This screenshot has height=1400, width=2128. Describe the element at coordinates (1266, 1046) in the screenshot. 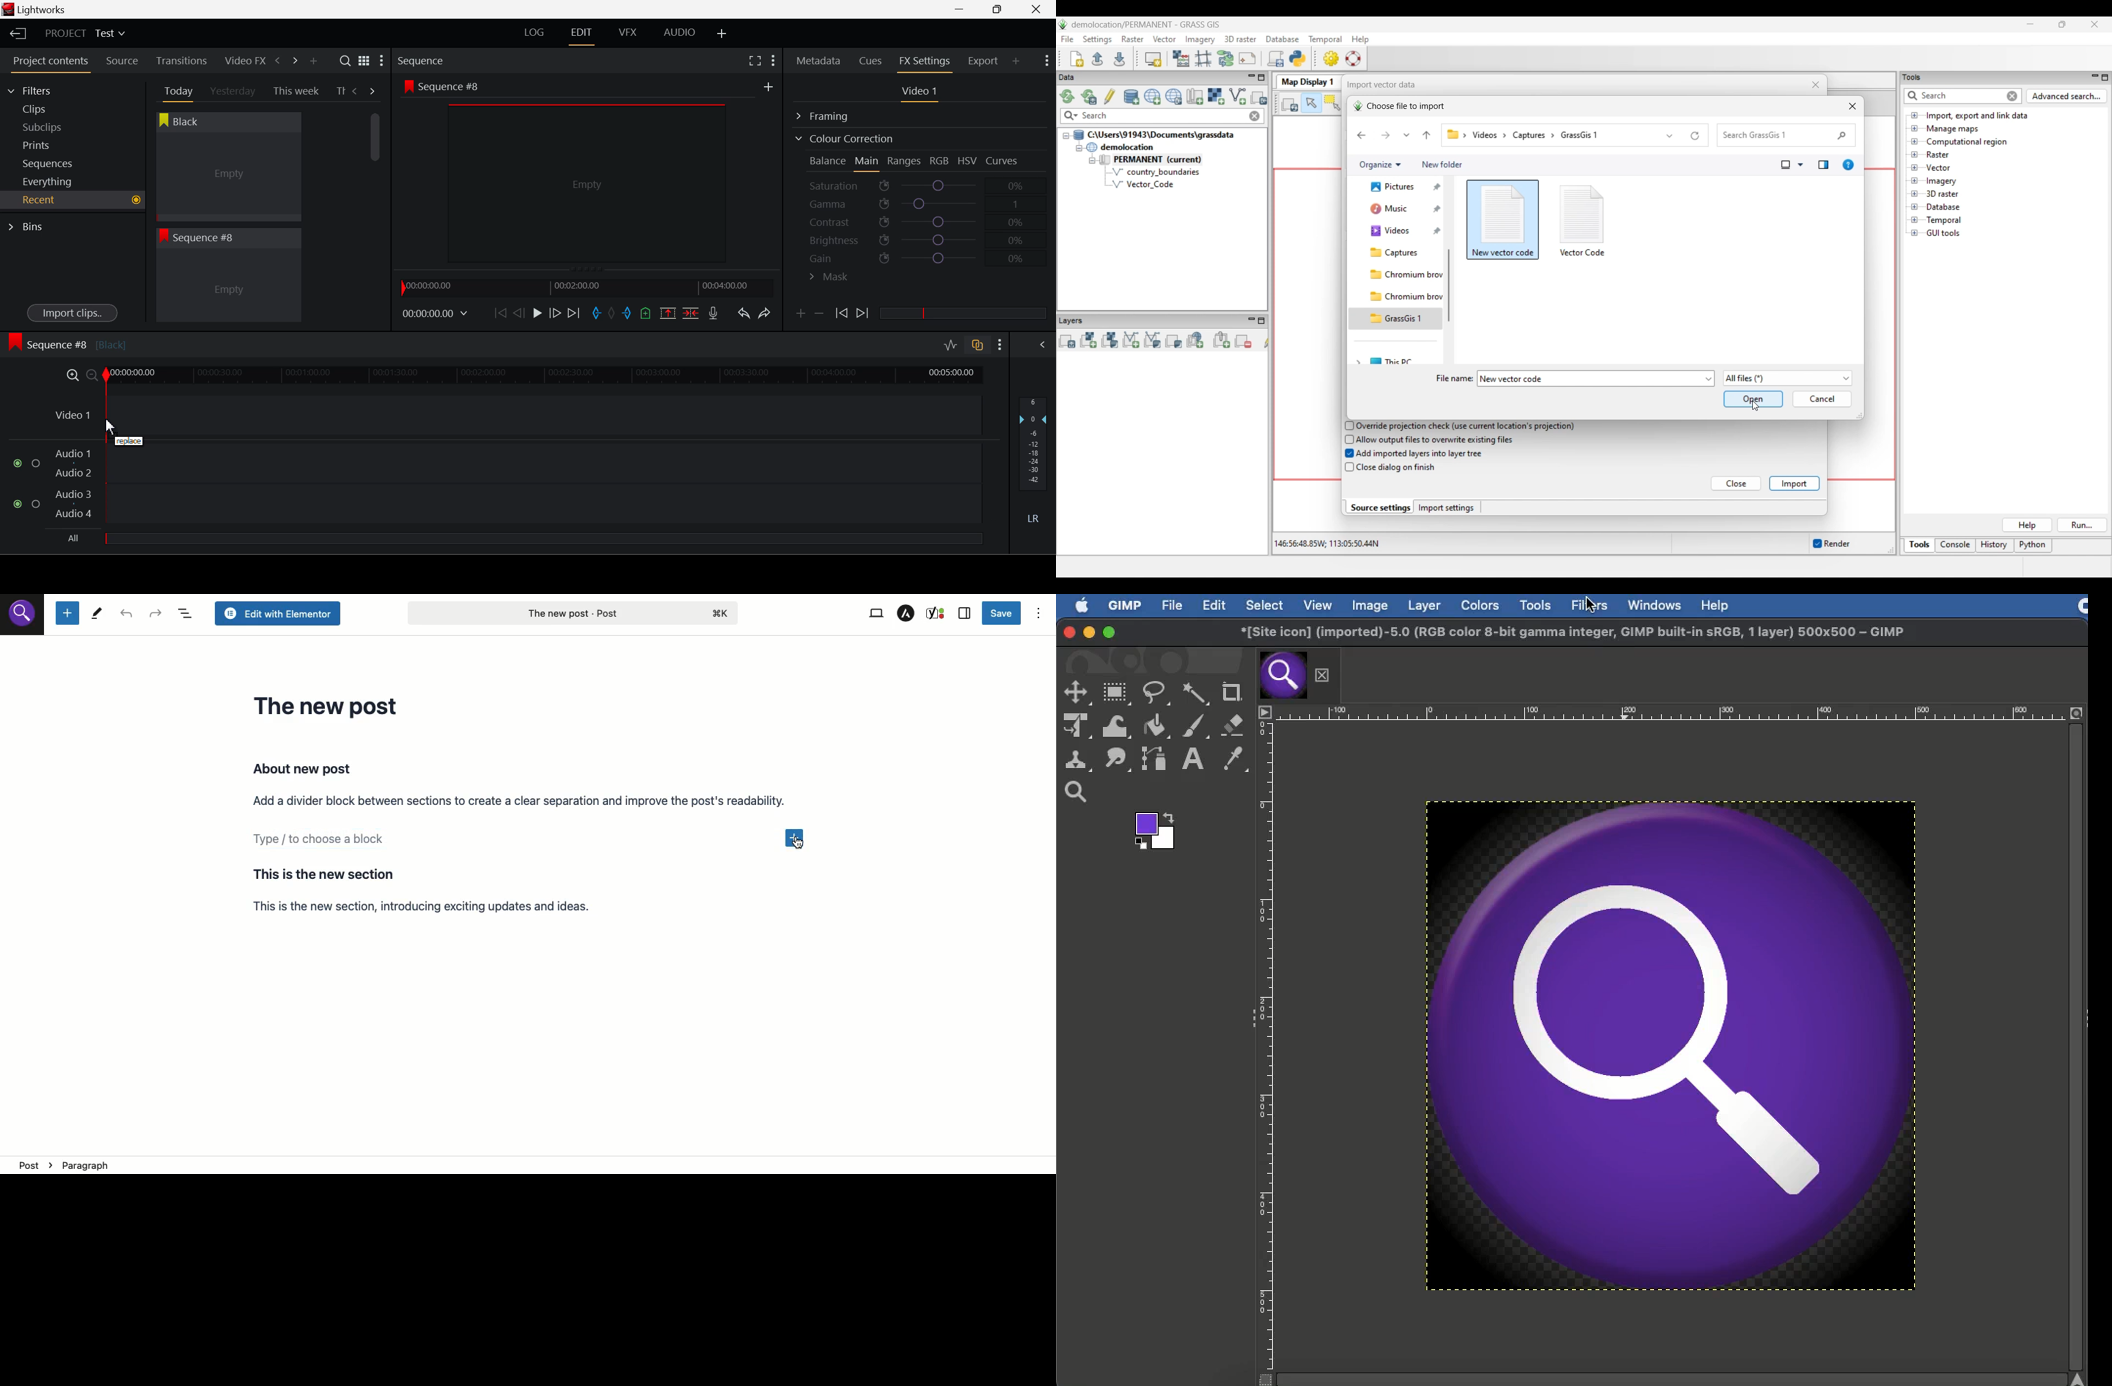

I see `` at that location.